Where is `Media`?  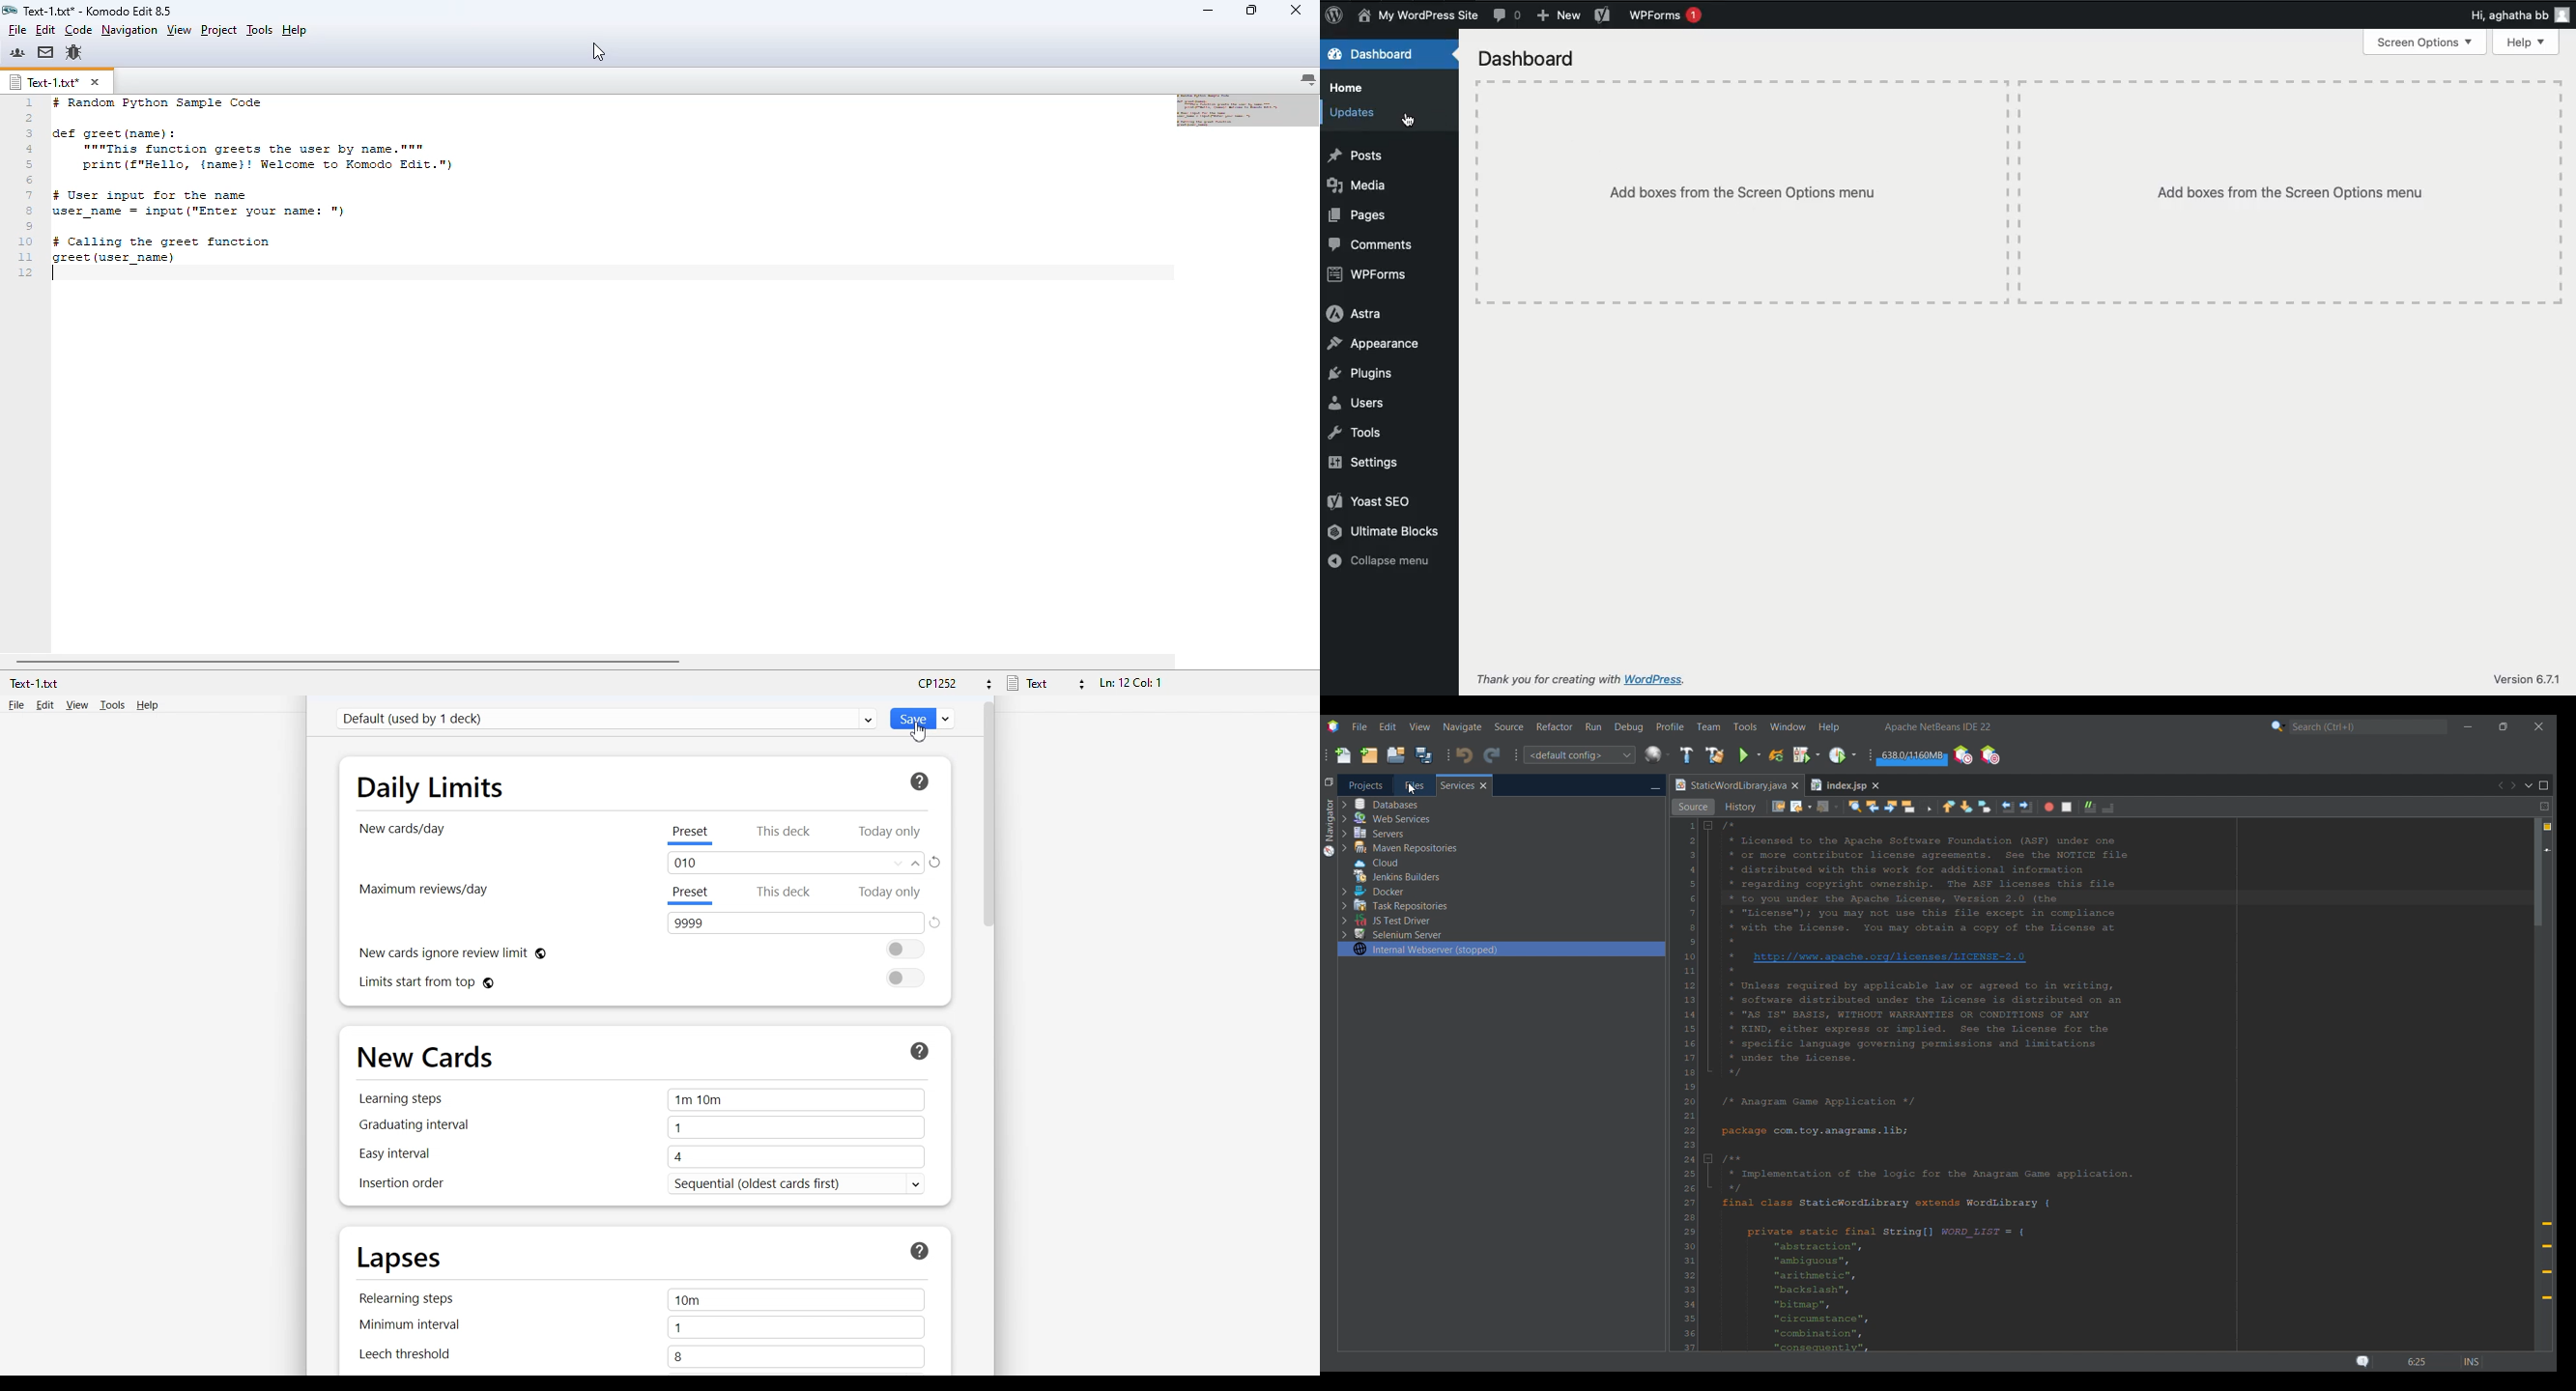 Media is located at coordinates (1357, 184).